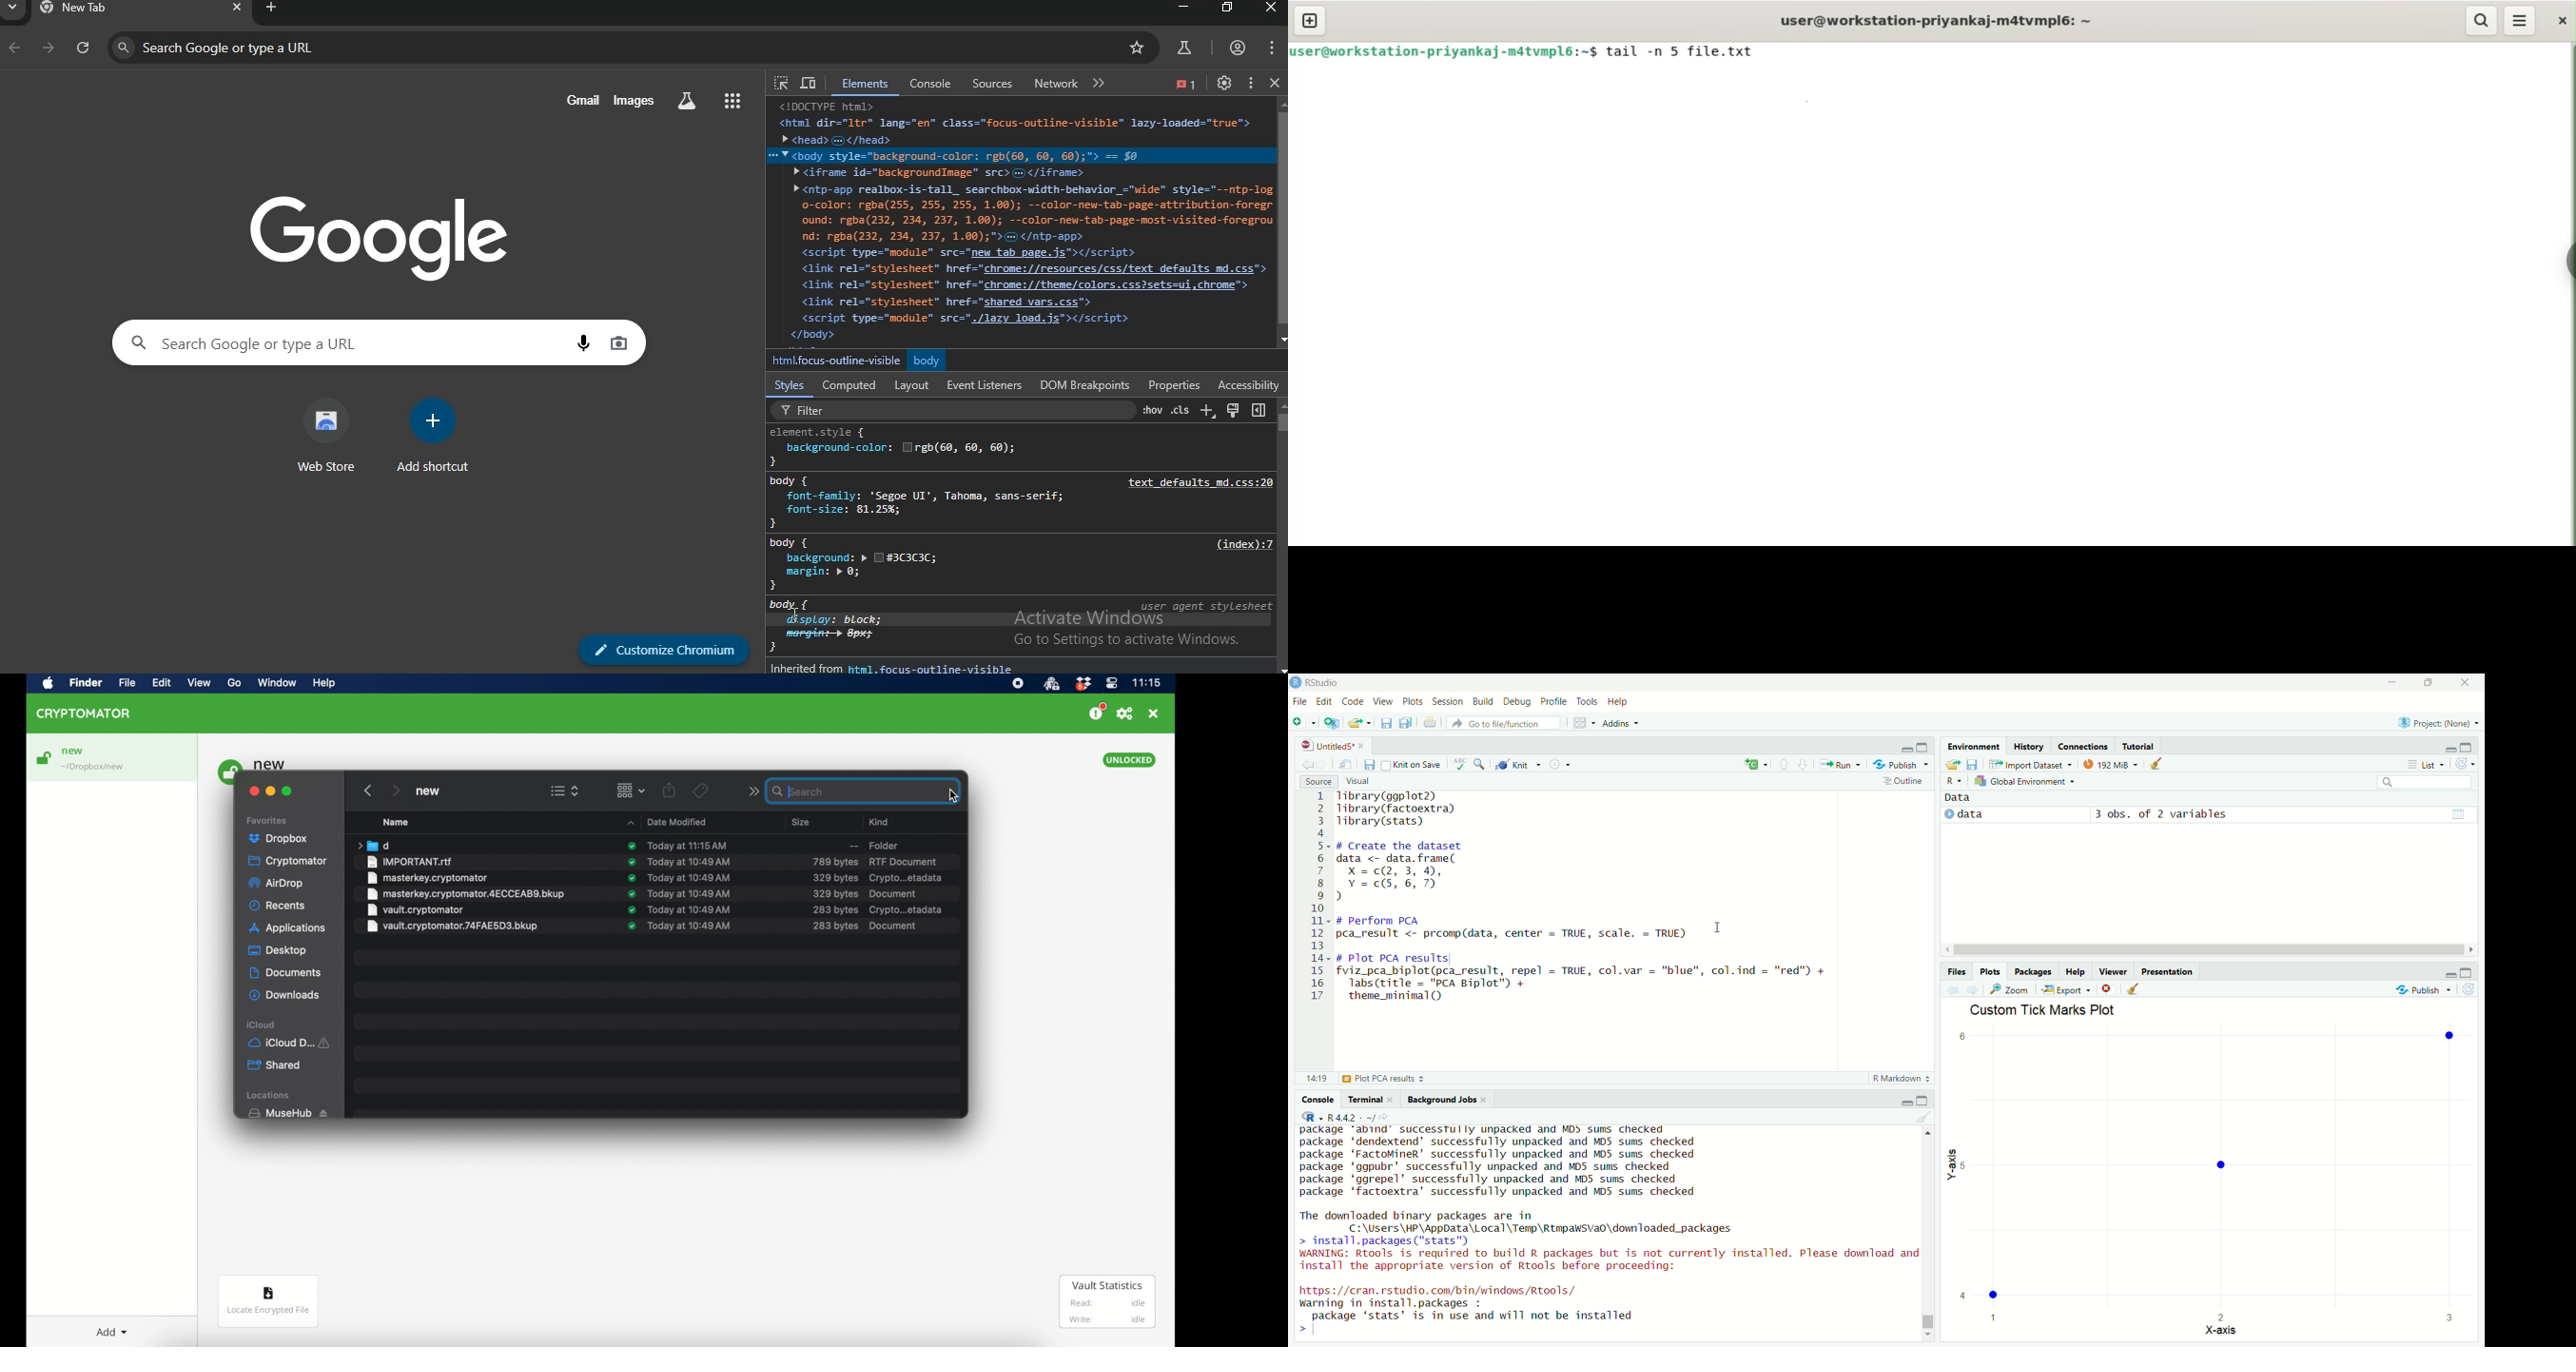  What do you see at coordinates (2450, 748) in the screenshot?
I see `minimize` at bounding box center [2450, 748].